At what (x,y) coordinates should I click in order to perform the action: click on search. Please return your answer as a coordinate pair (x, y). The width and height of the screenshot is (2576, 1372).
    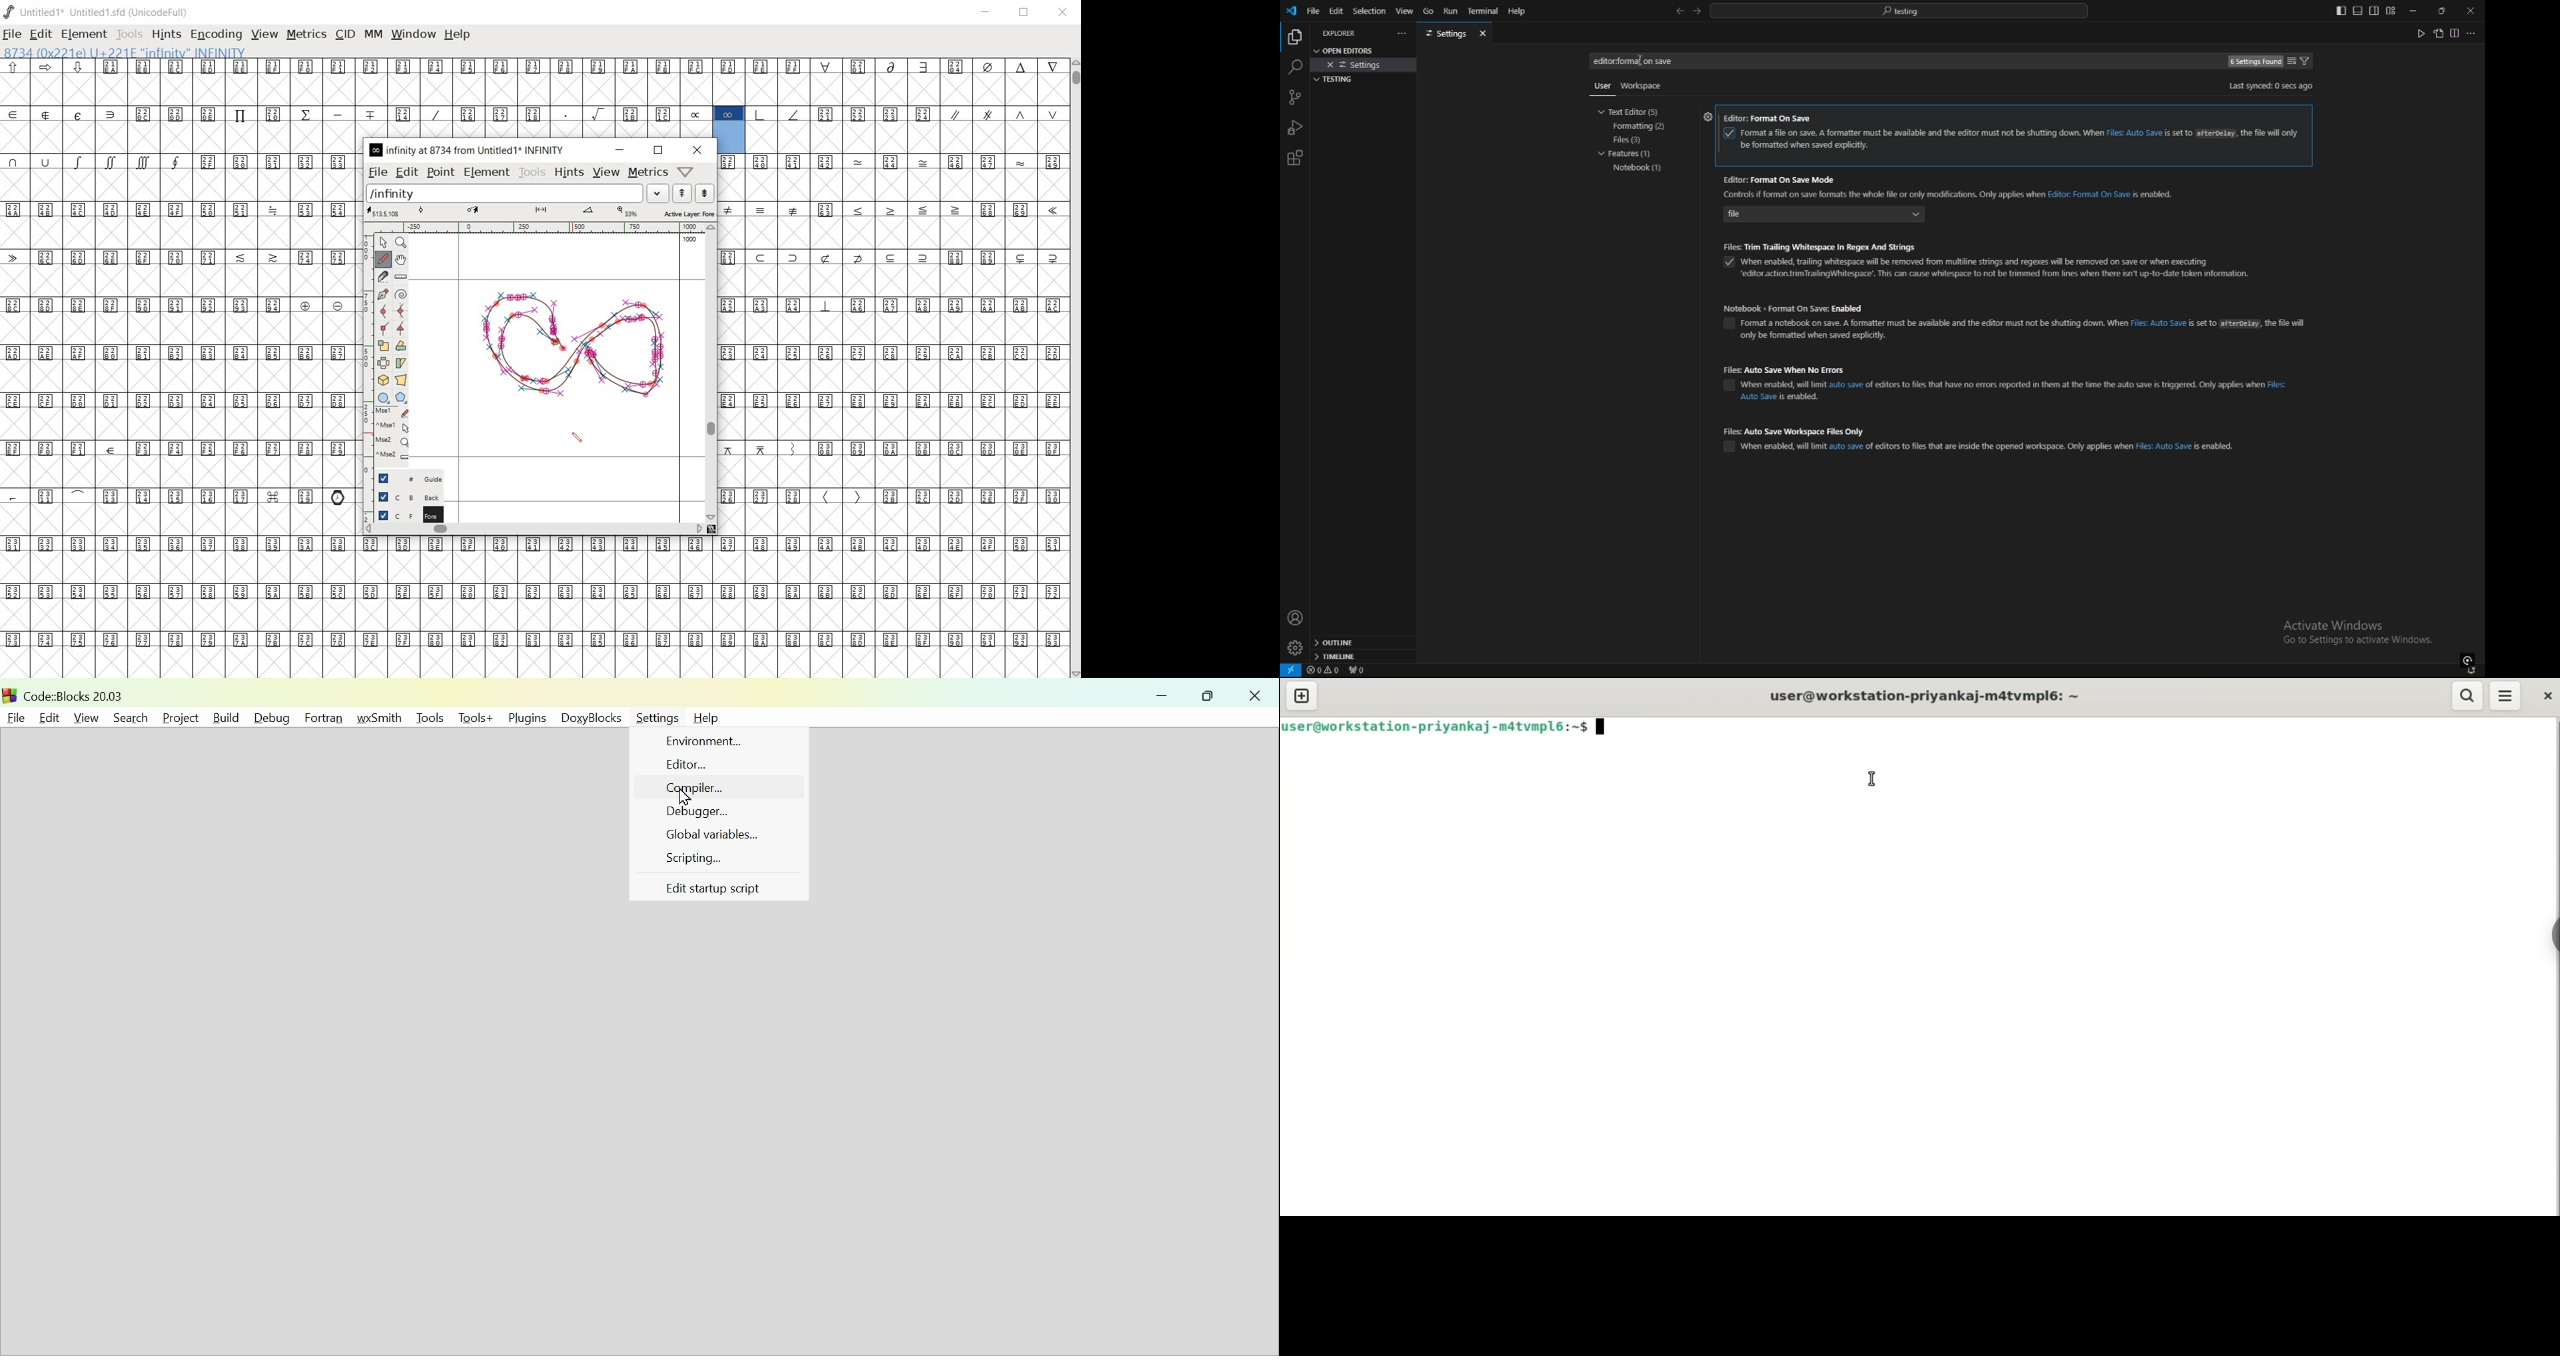
    Looking at the image, I should click on (1294, 68).